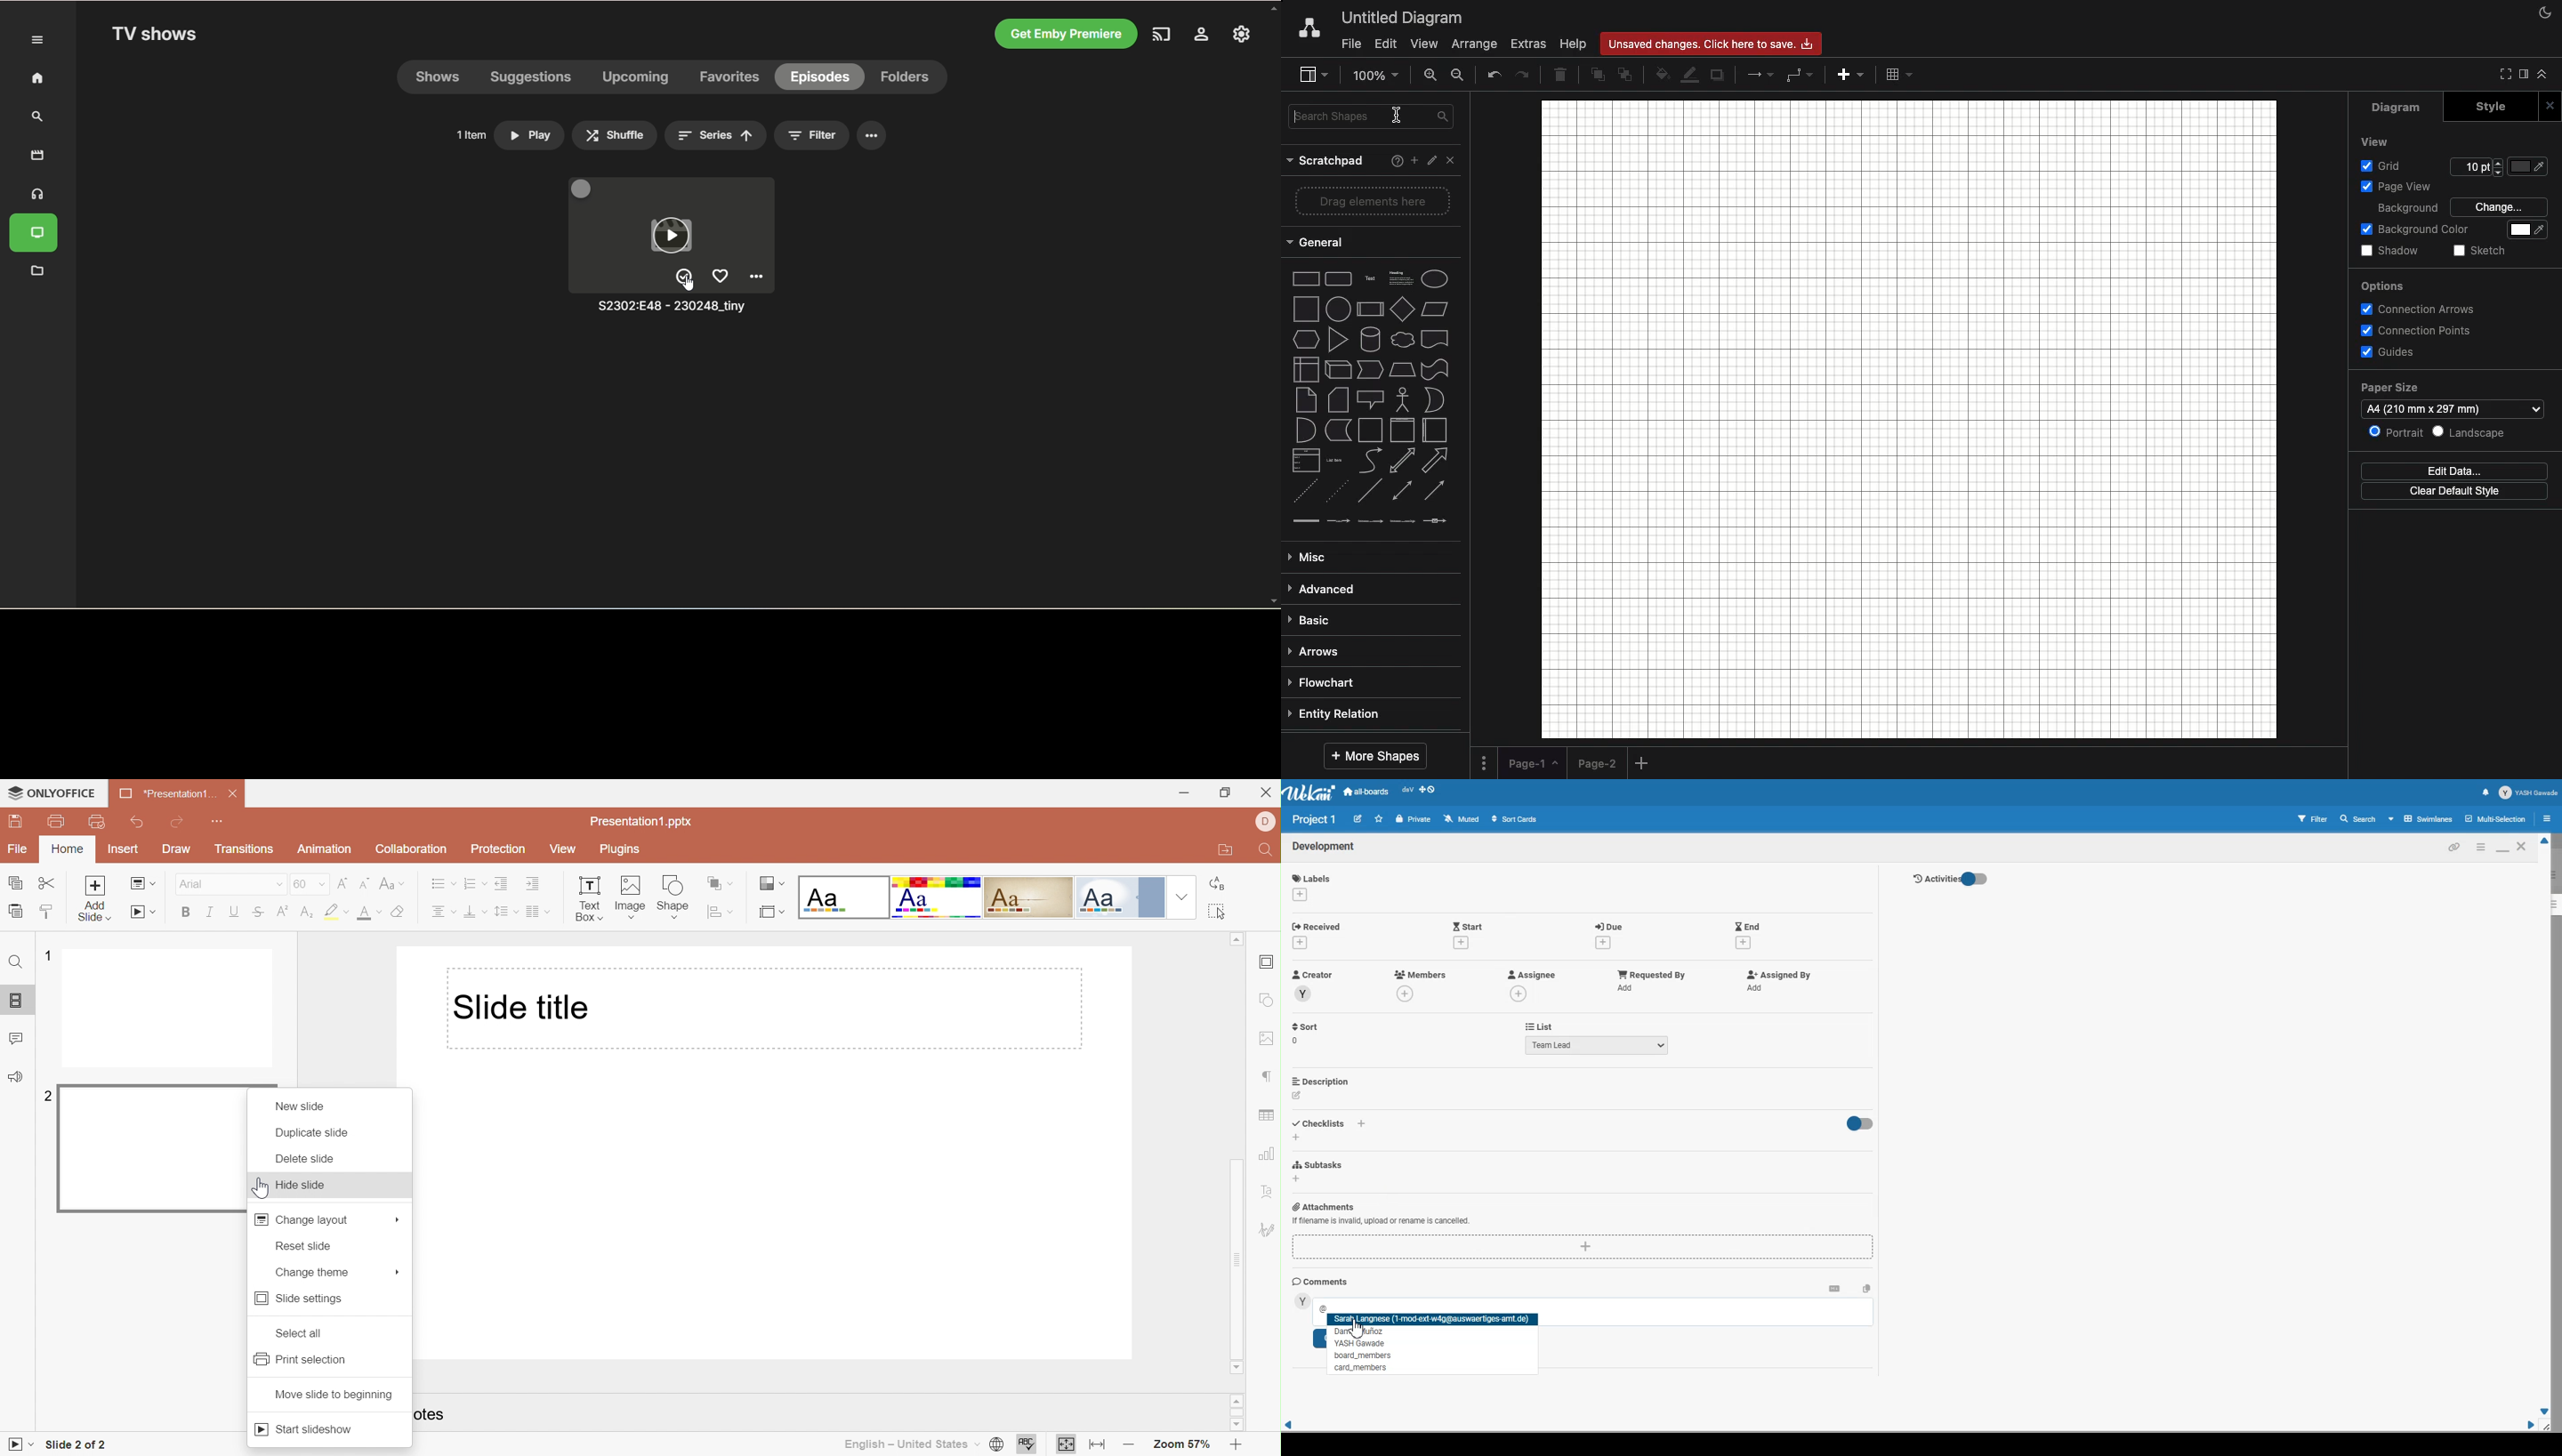  Describe the element at coordinates (189, 912) in the screenshot. I see `Bold` at that location.